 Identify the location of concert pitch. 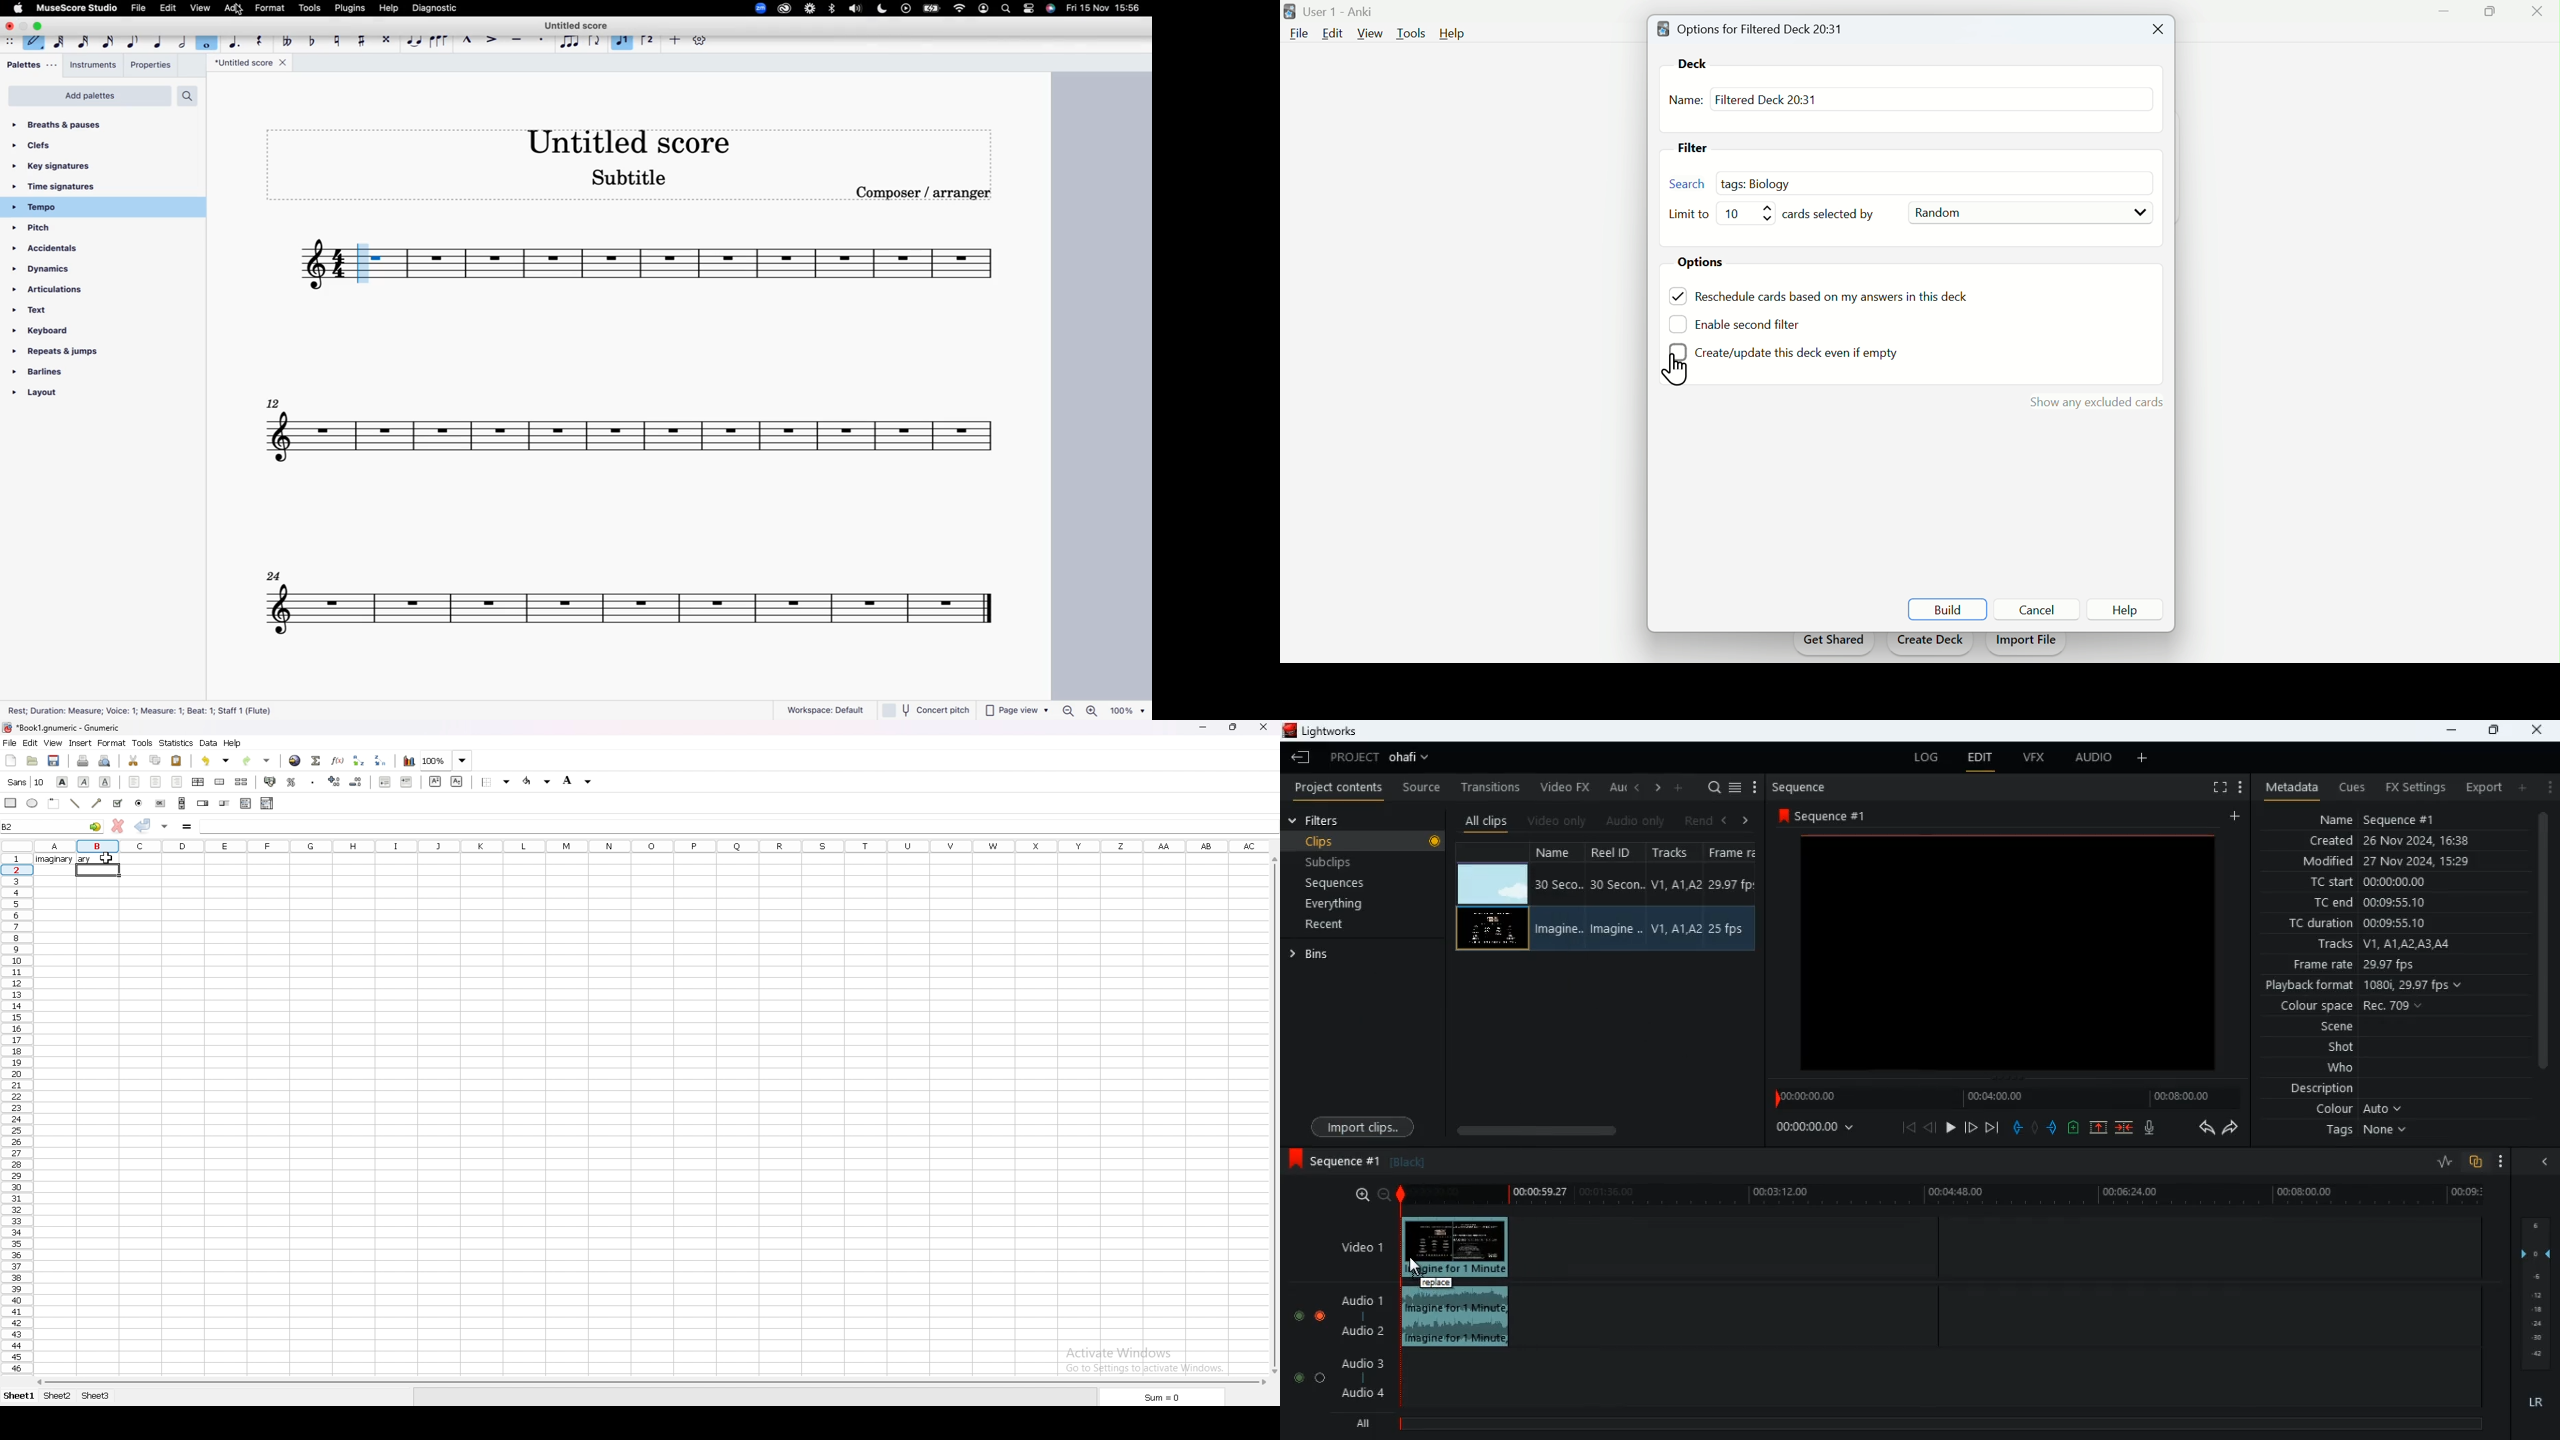
(929, 708).